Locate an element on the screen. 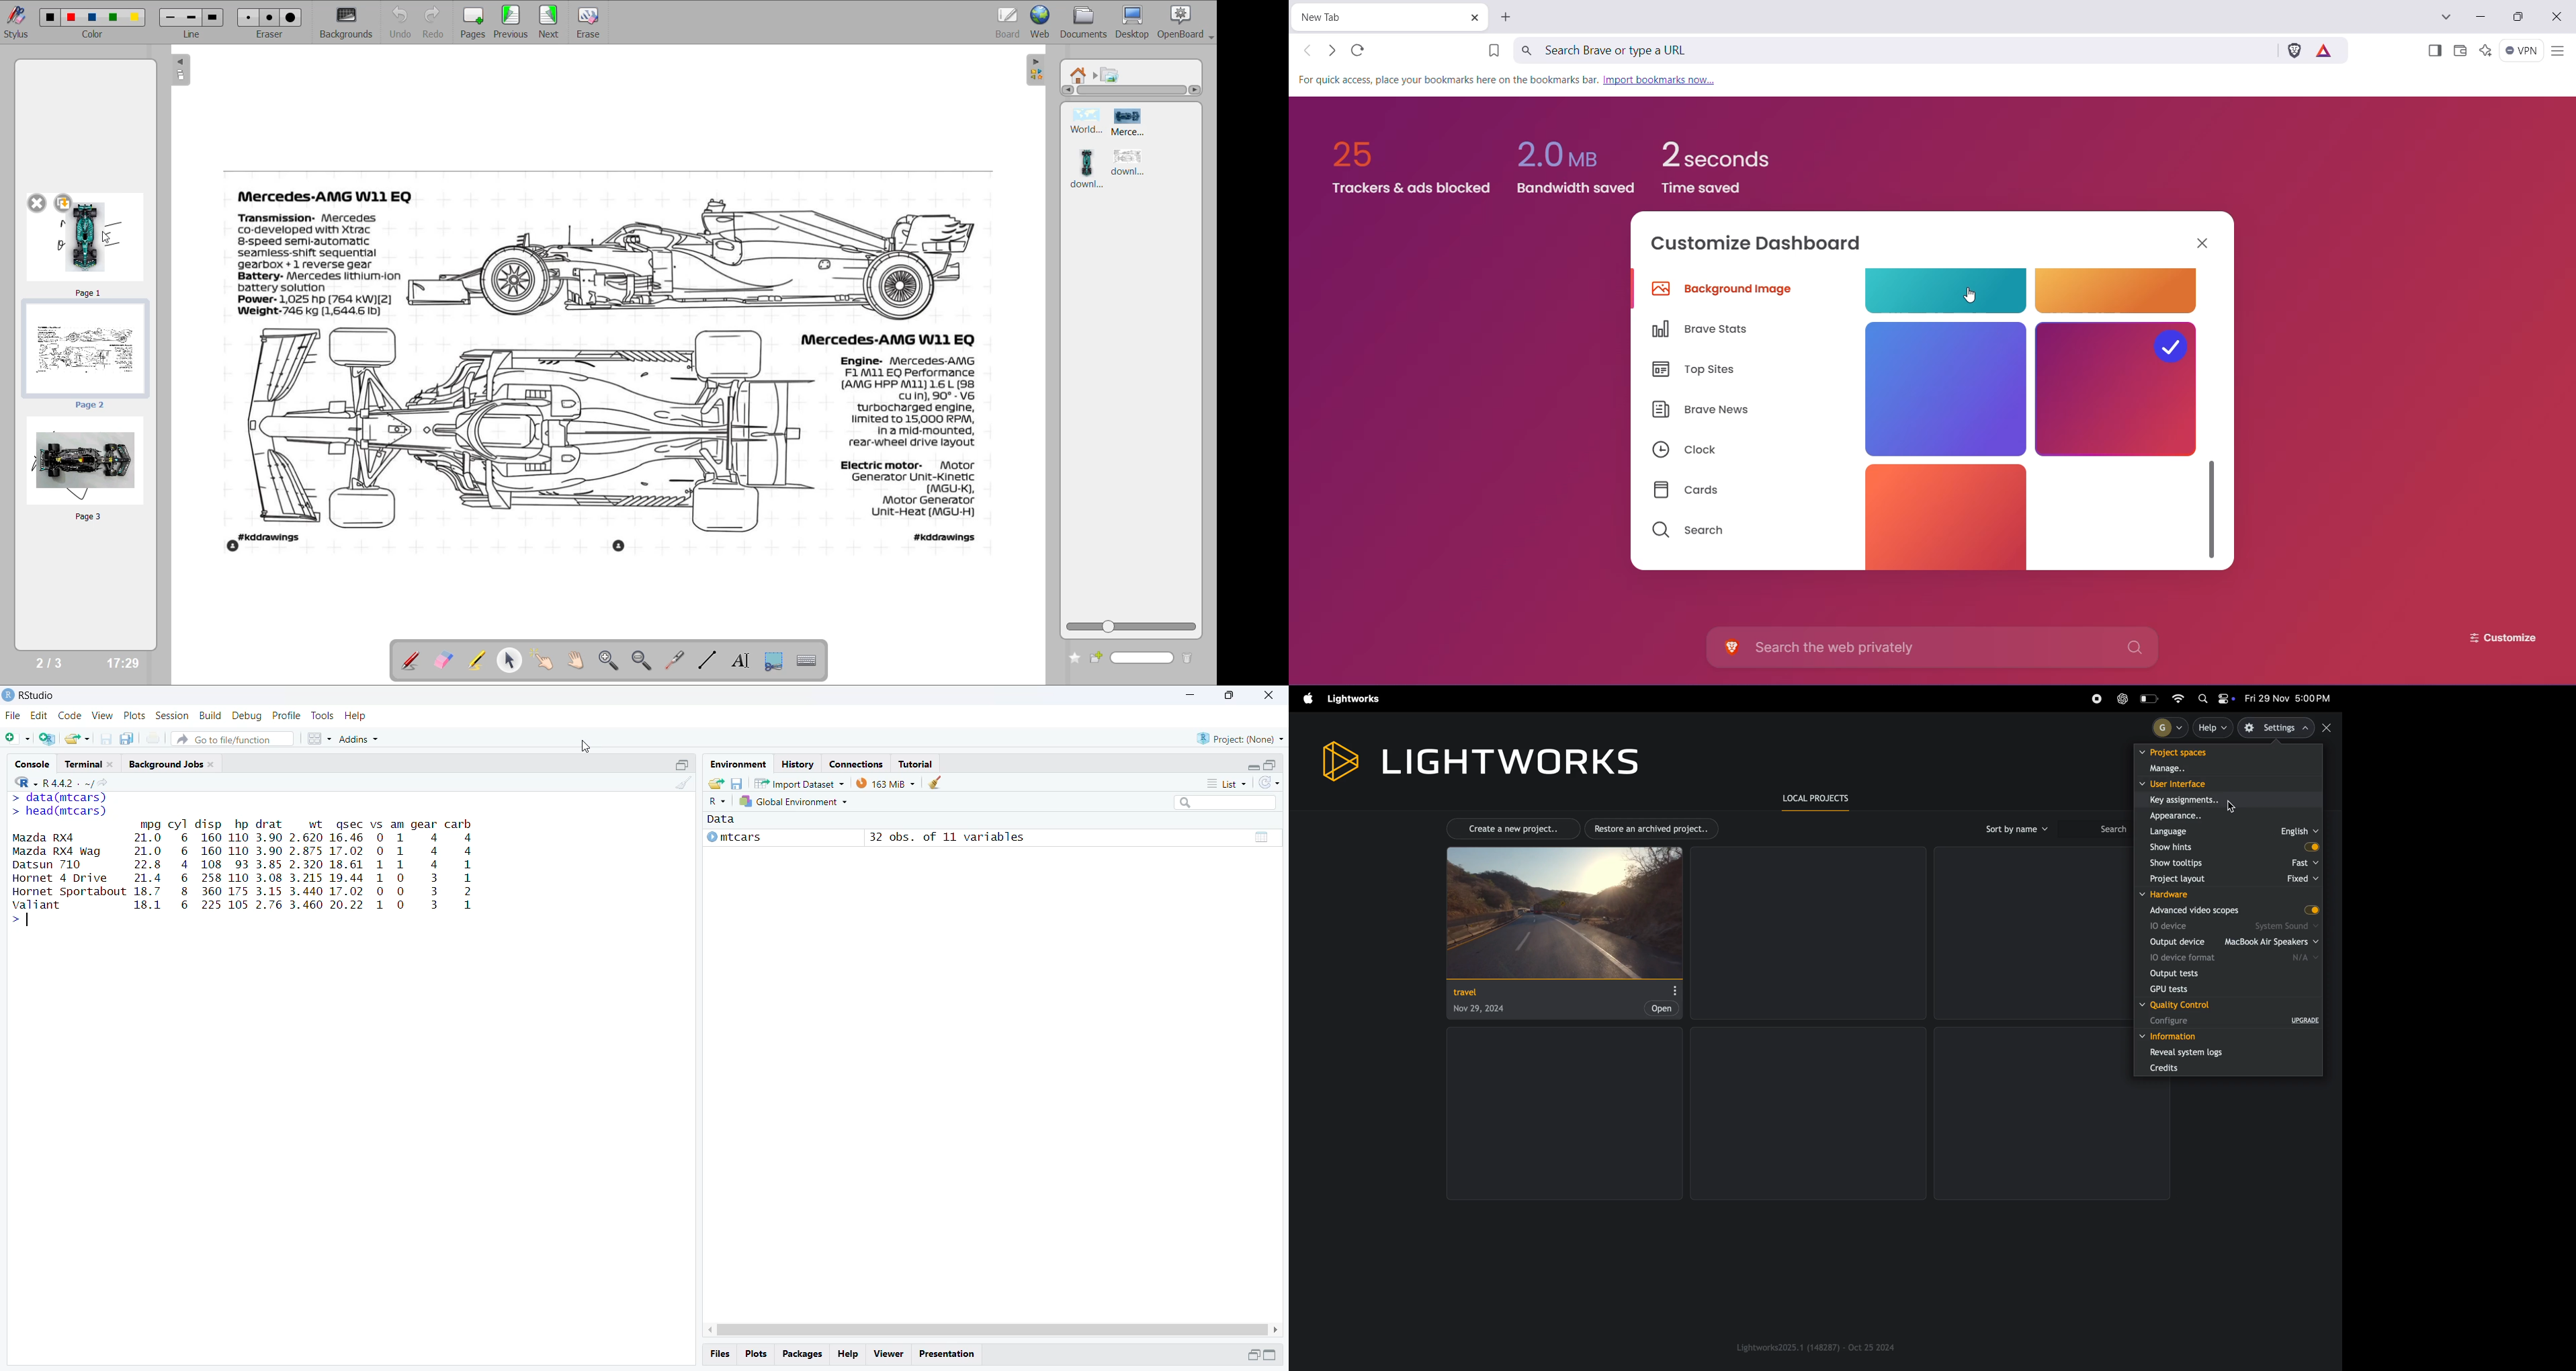  view is located at coordinates (103, 716).